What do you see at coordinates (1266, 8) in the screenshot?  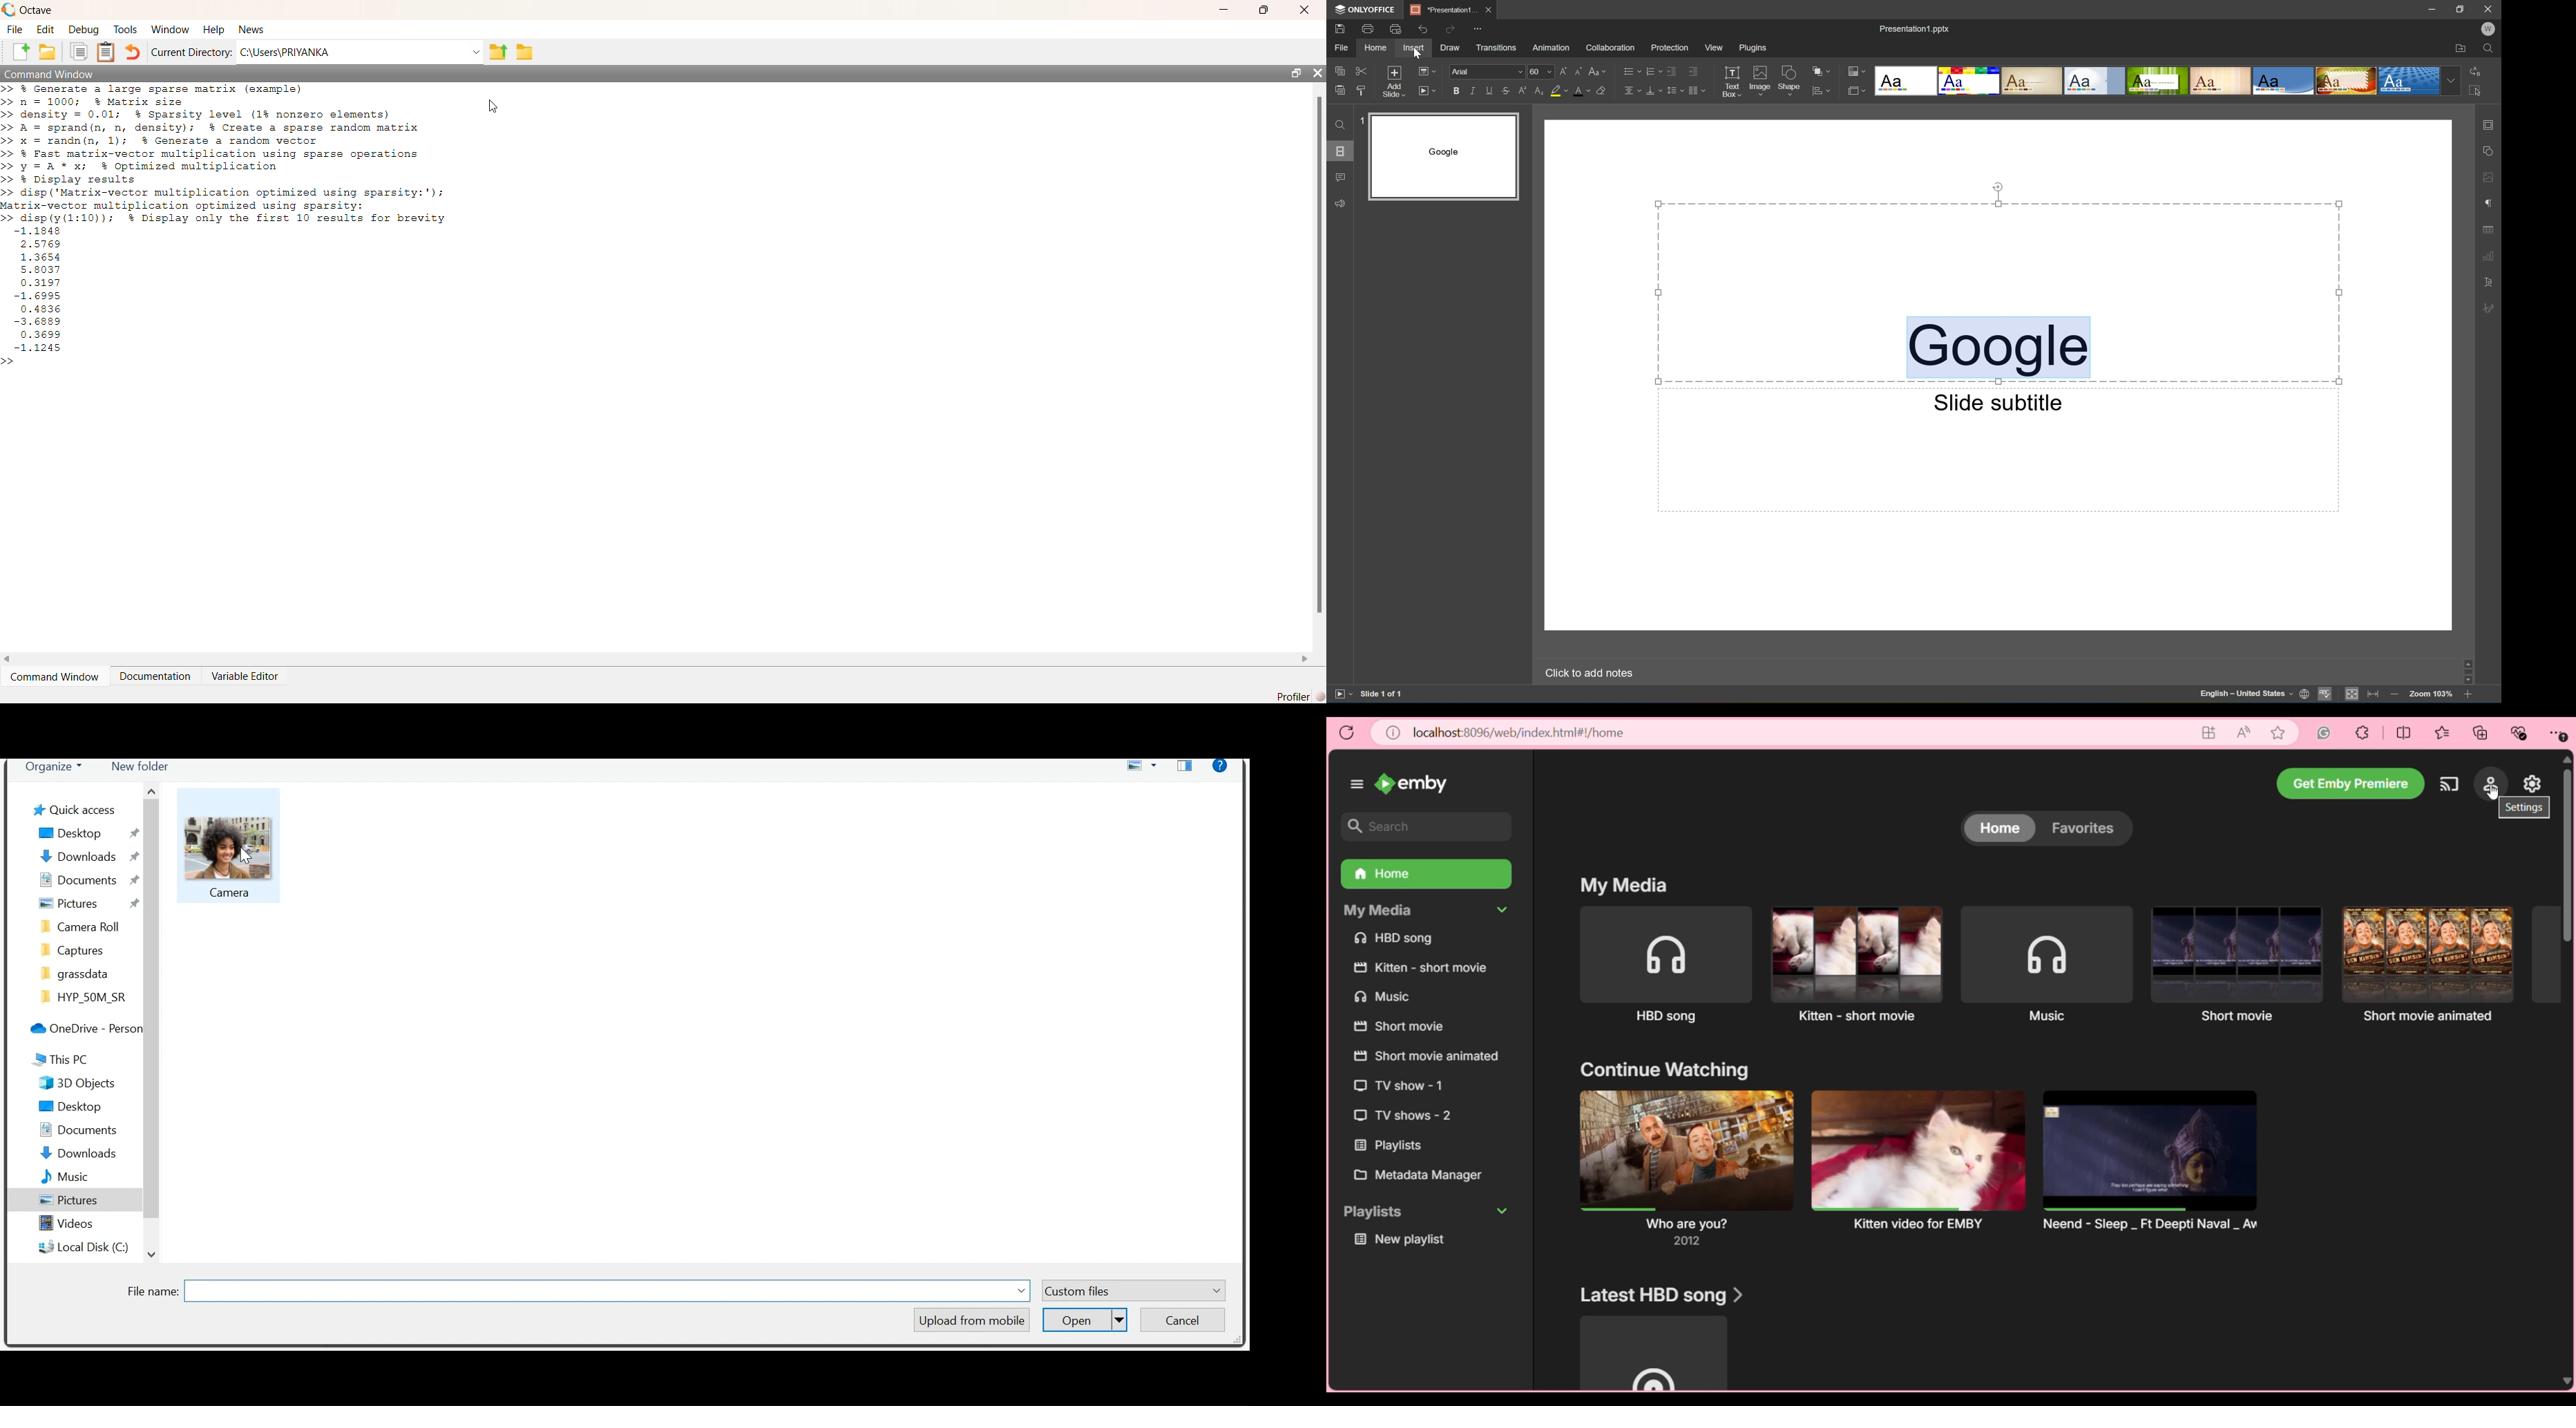 I see `maximize` at bounding box center [1266, 8].